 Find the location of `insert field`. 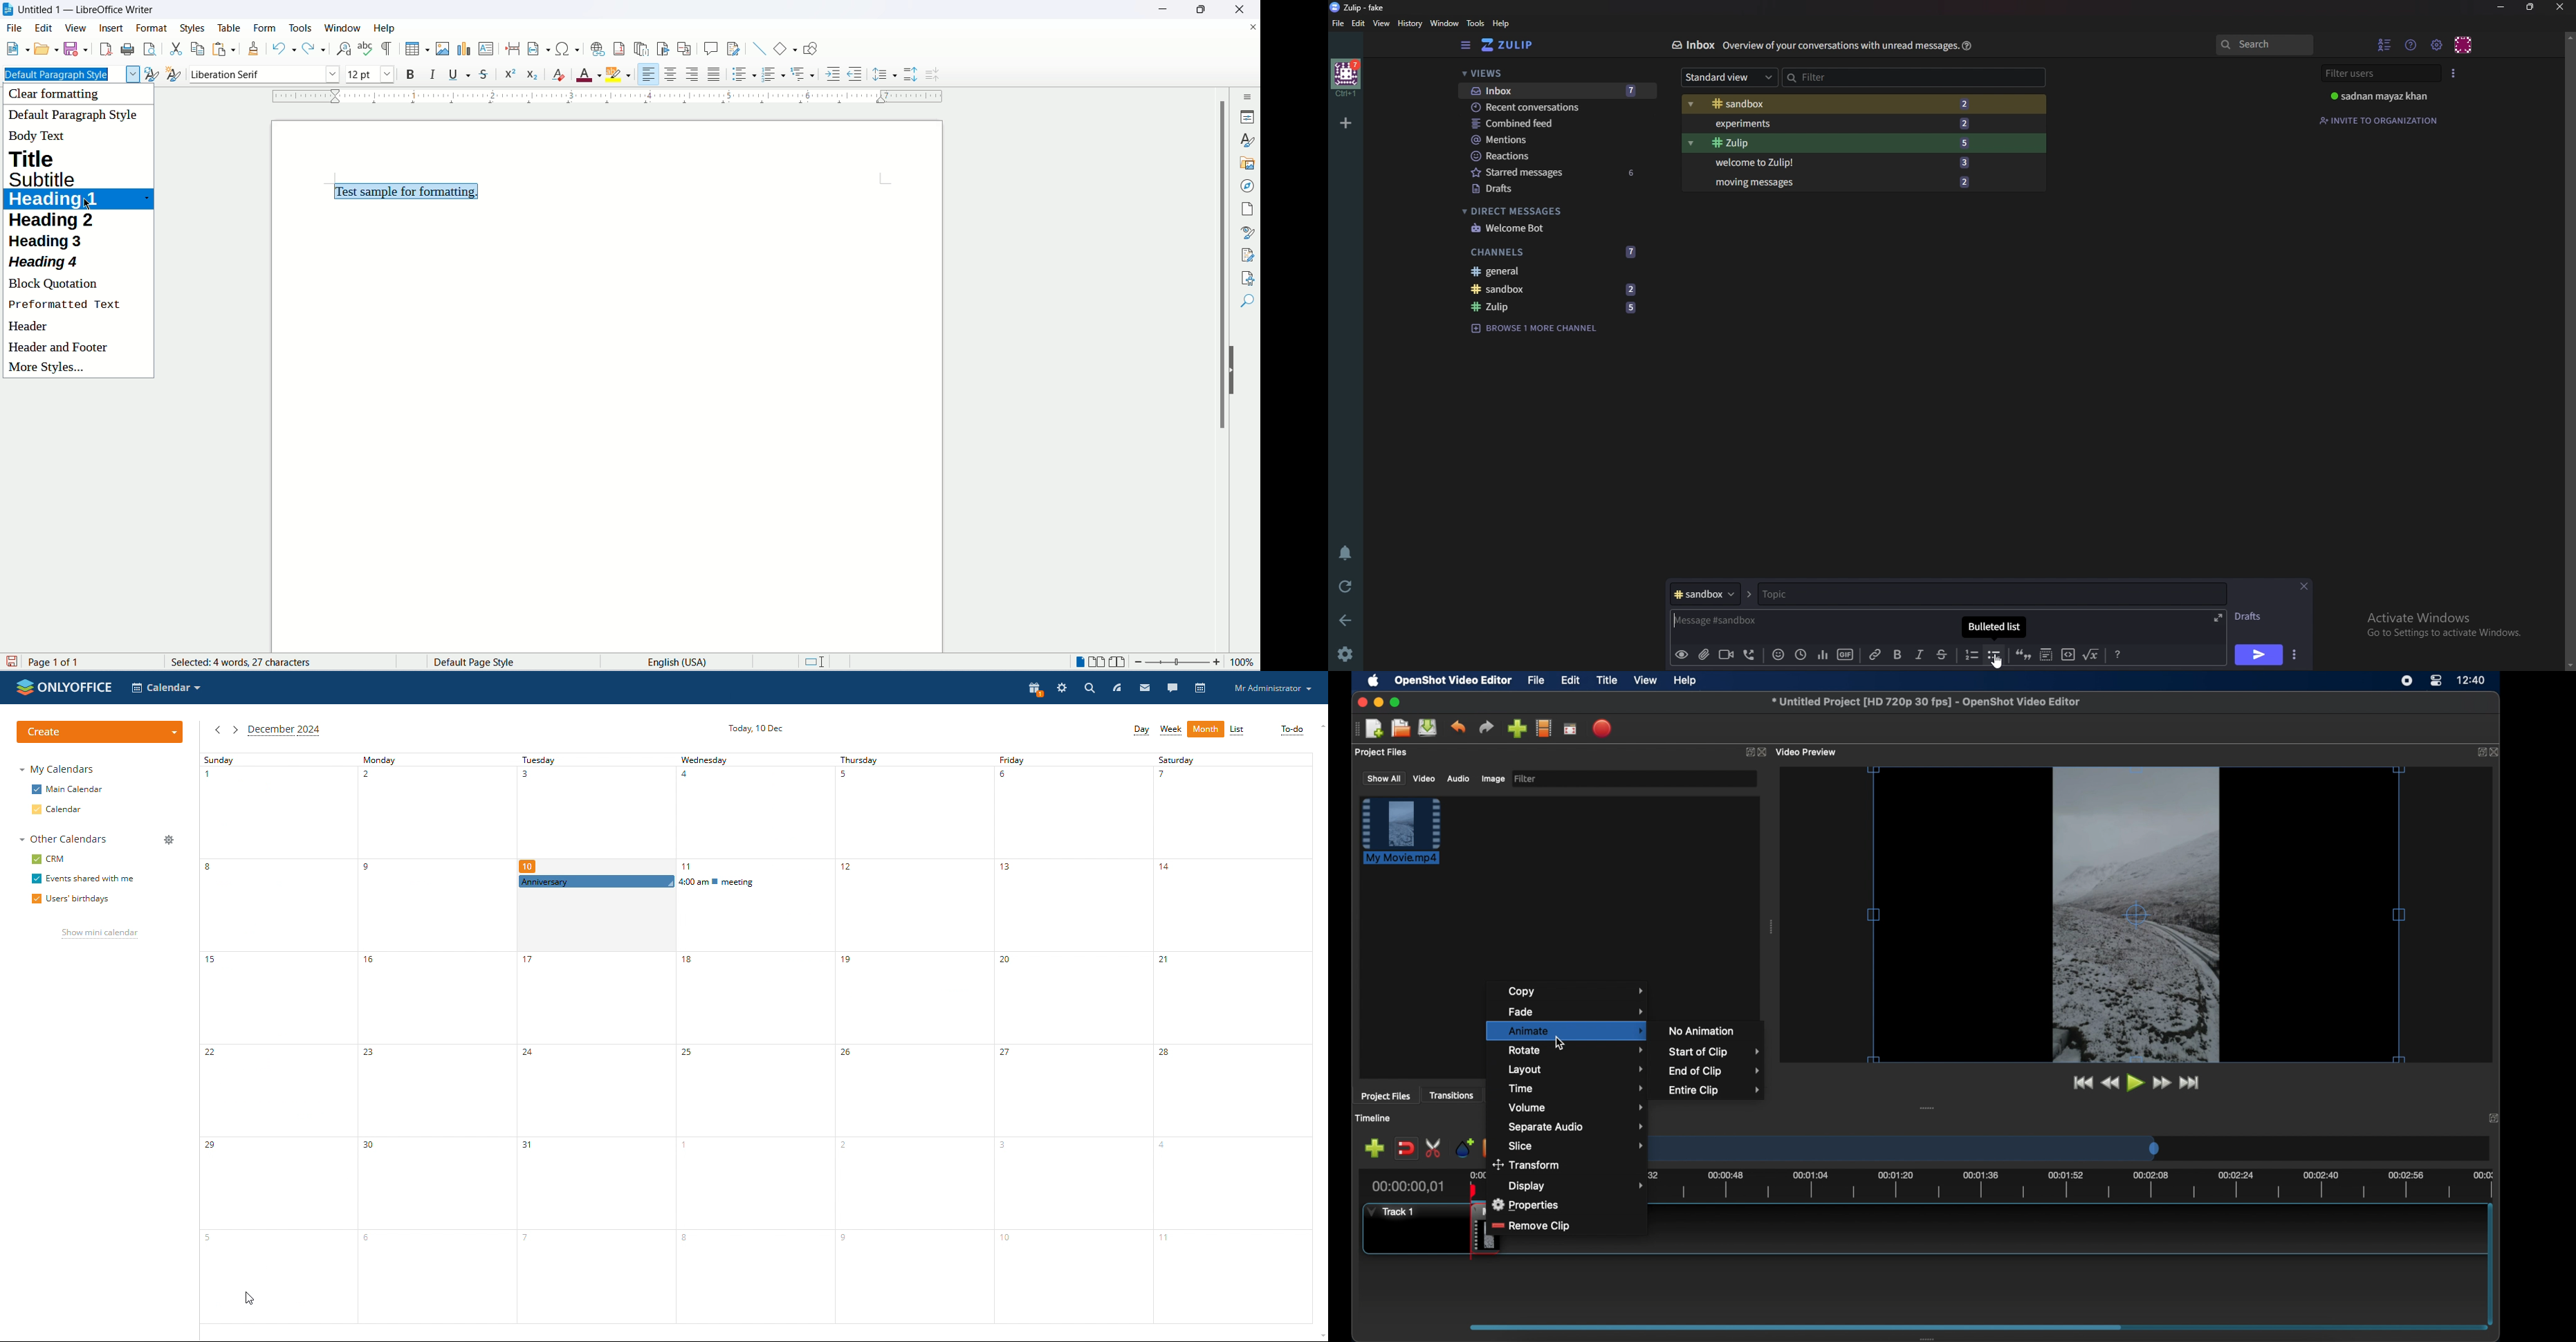

insert field is located at coordinates (537, 48).